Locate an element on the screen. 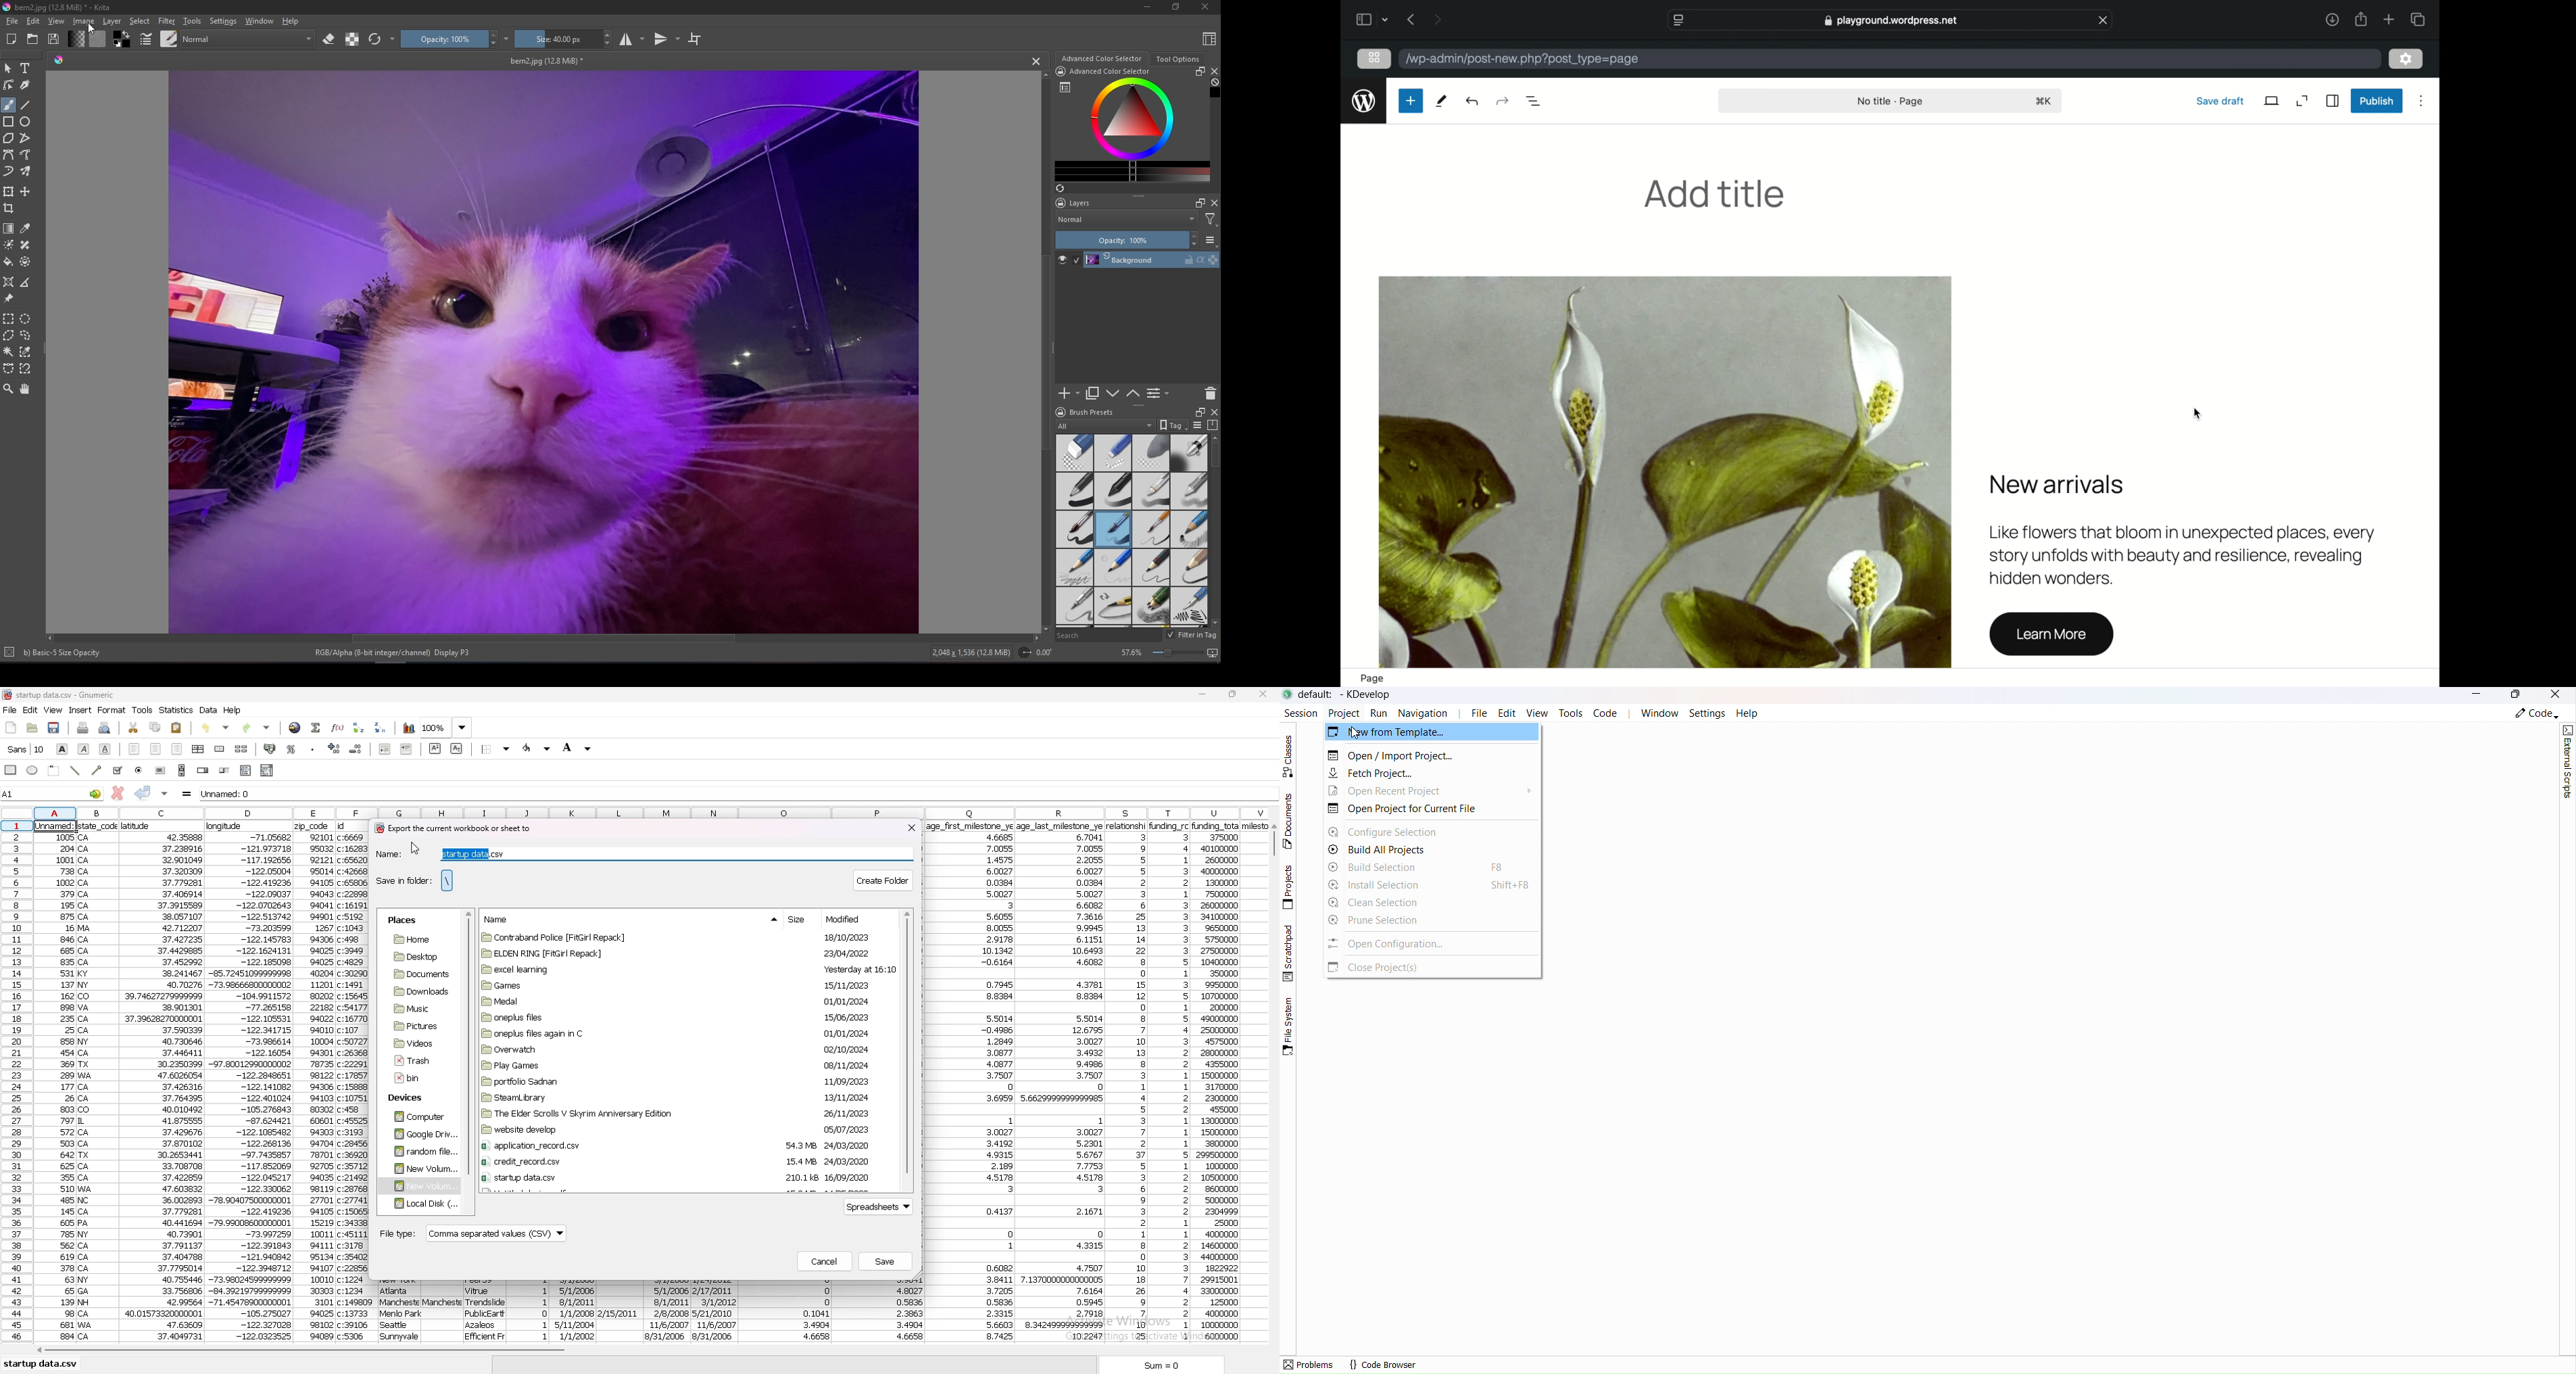 The height and width of the screenshot is (1400, 2576). data is located at coordinates (880, 1311).